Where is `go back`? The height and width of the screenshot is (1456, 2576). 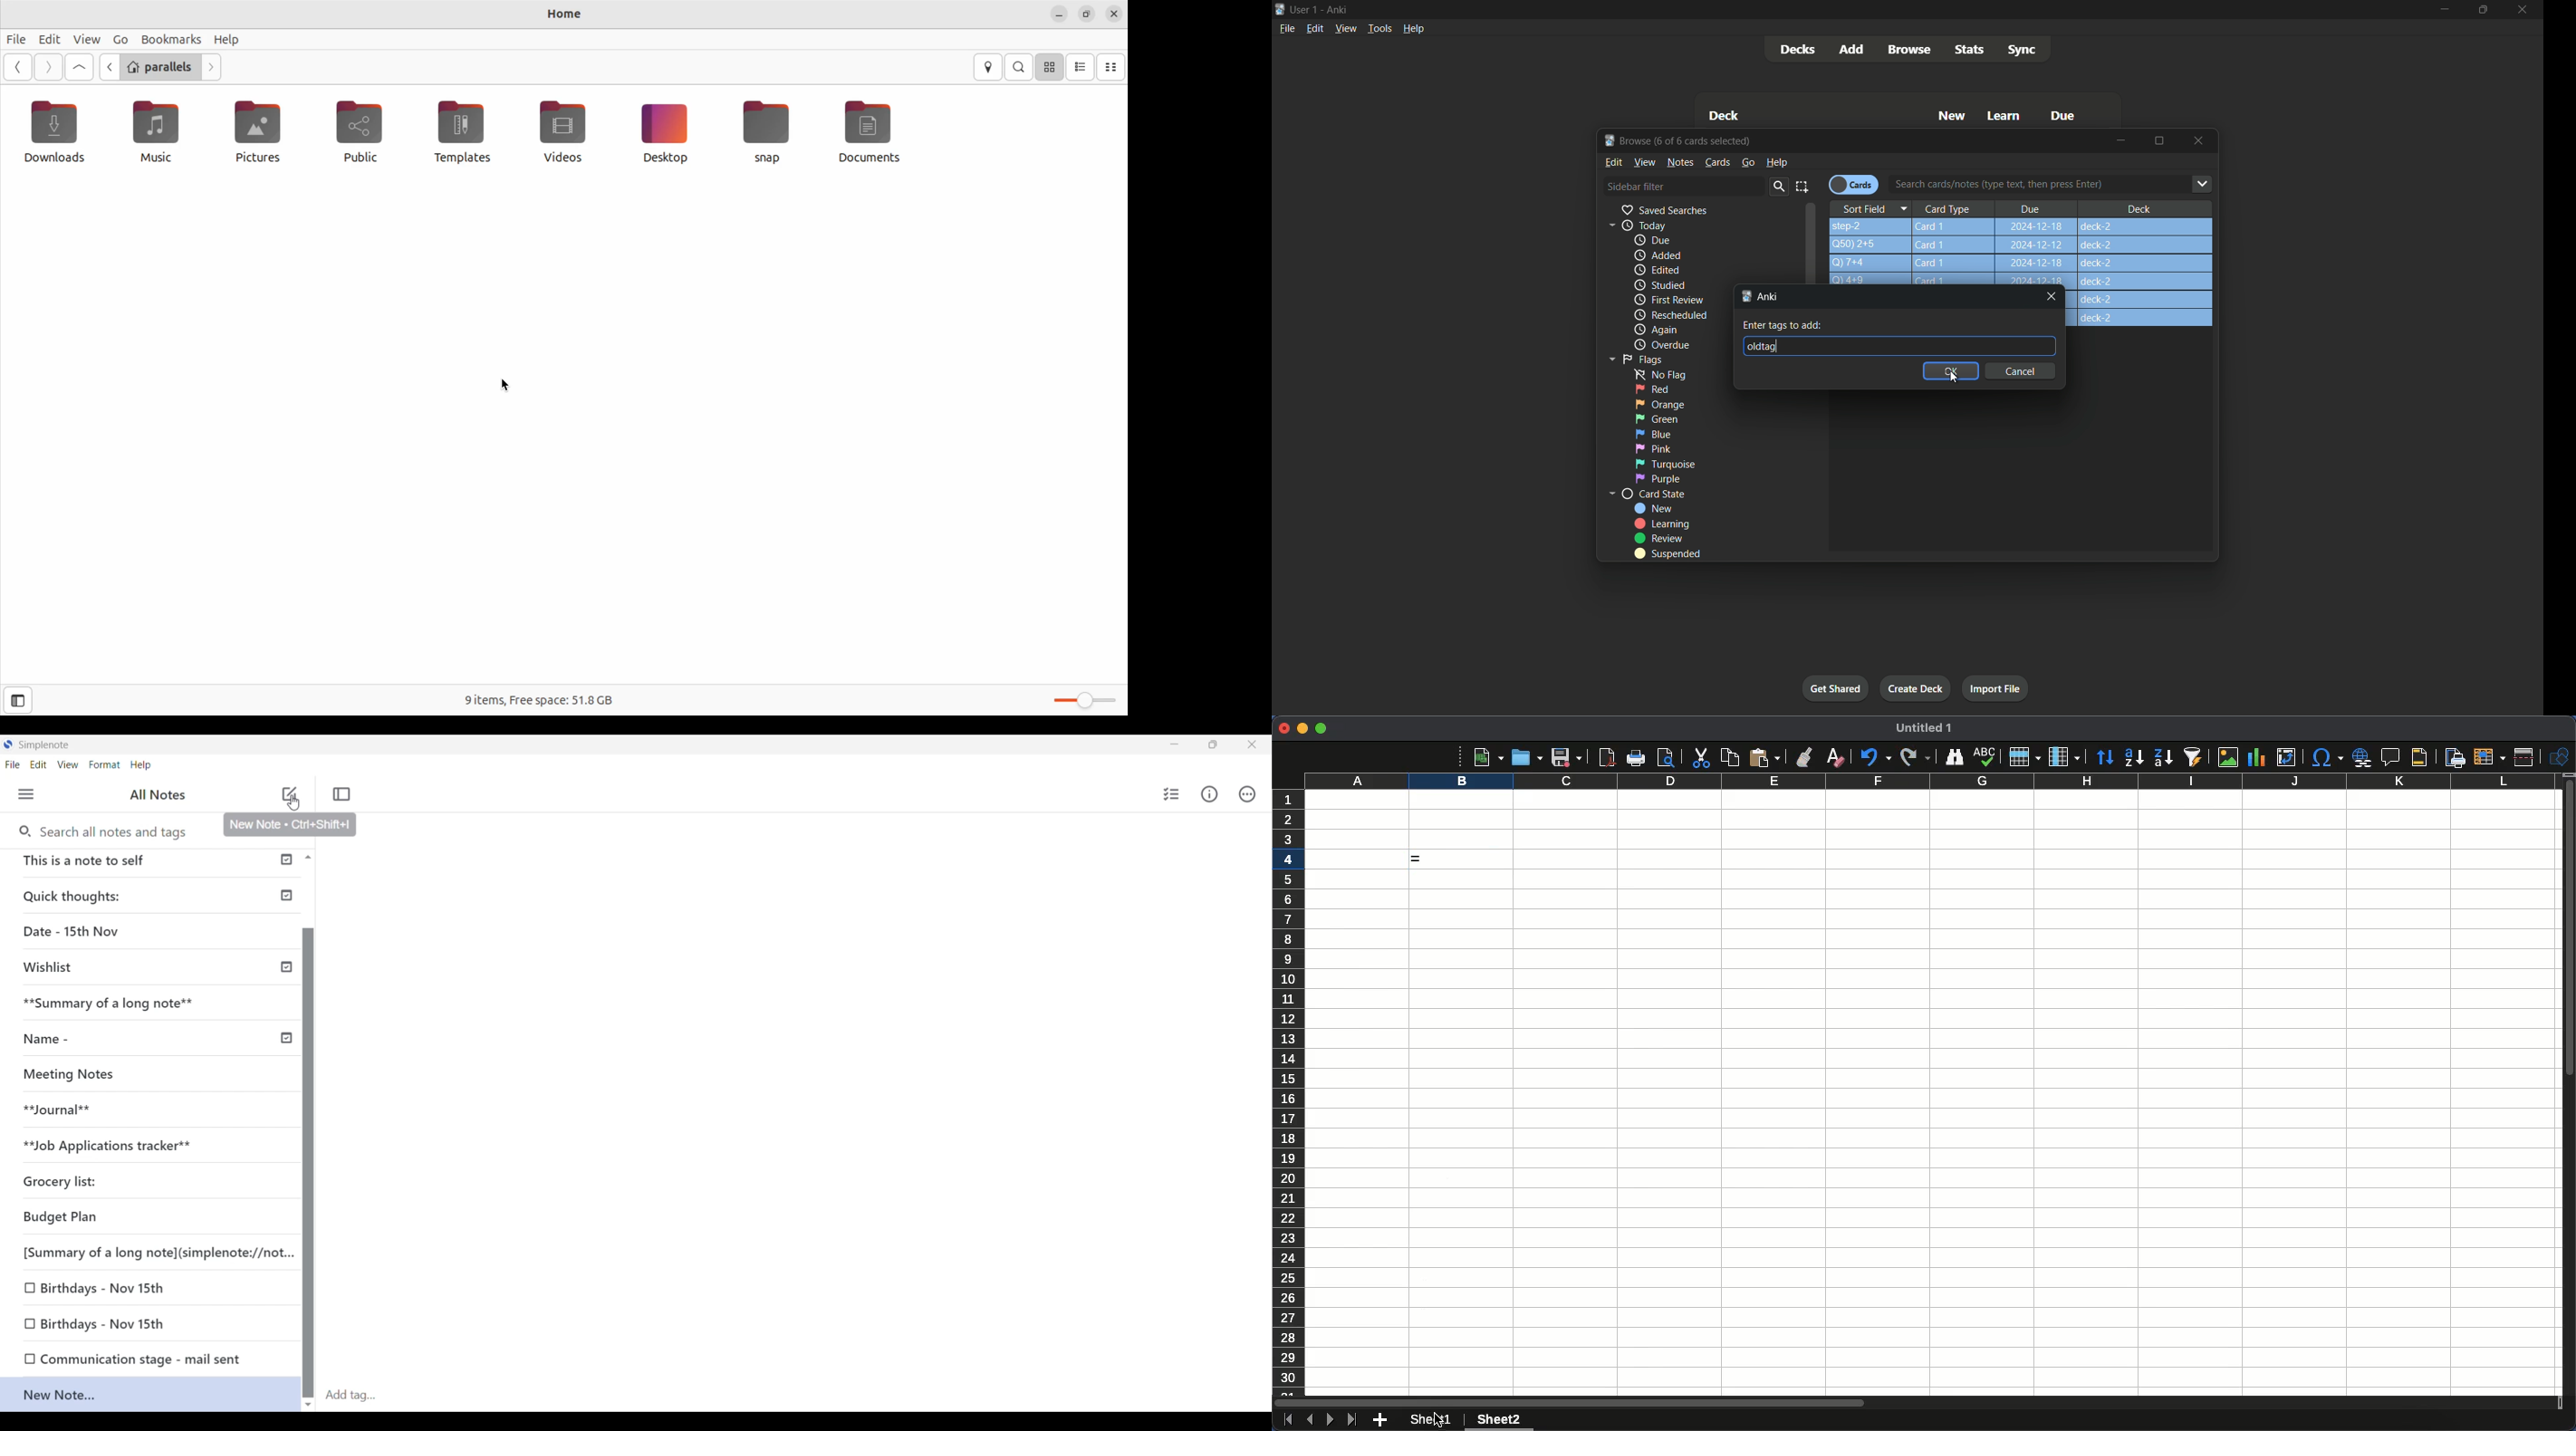 go back is located at coordinates (108, 67).